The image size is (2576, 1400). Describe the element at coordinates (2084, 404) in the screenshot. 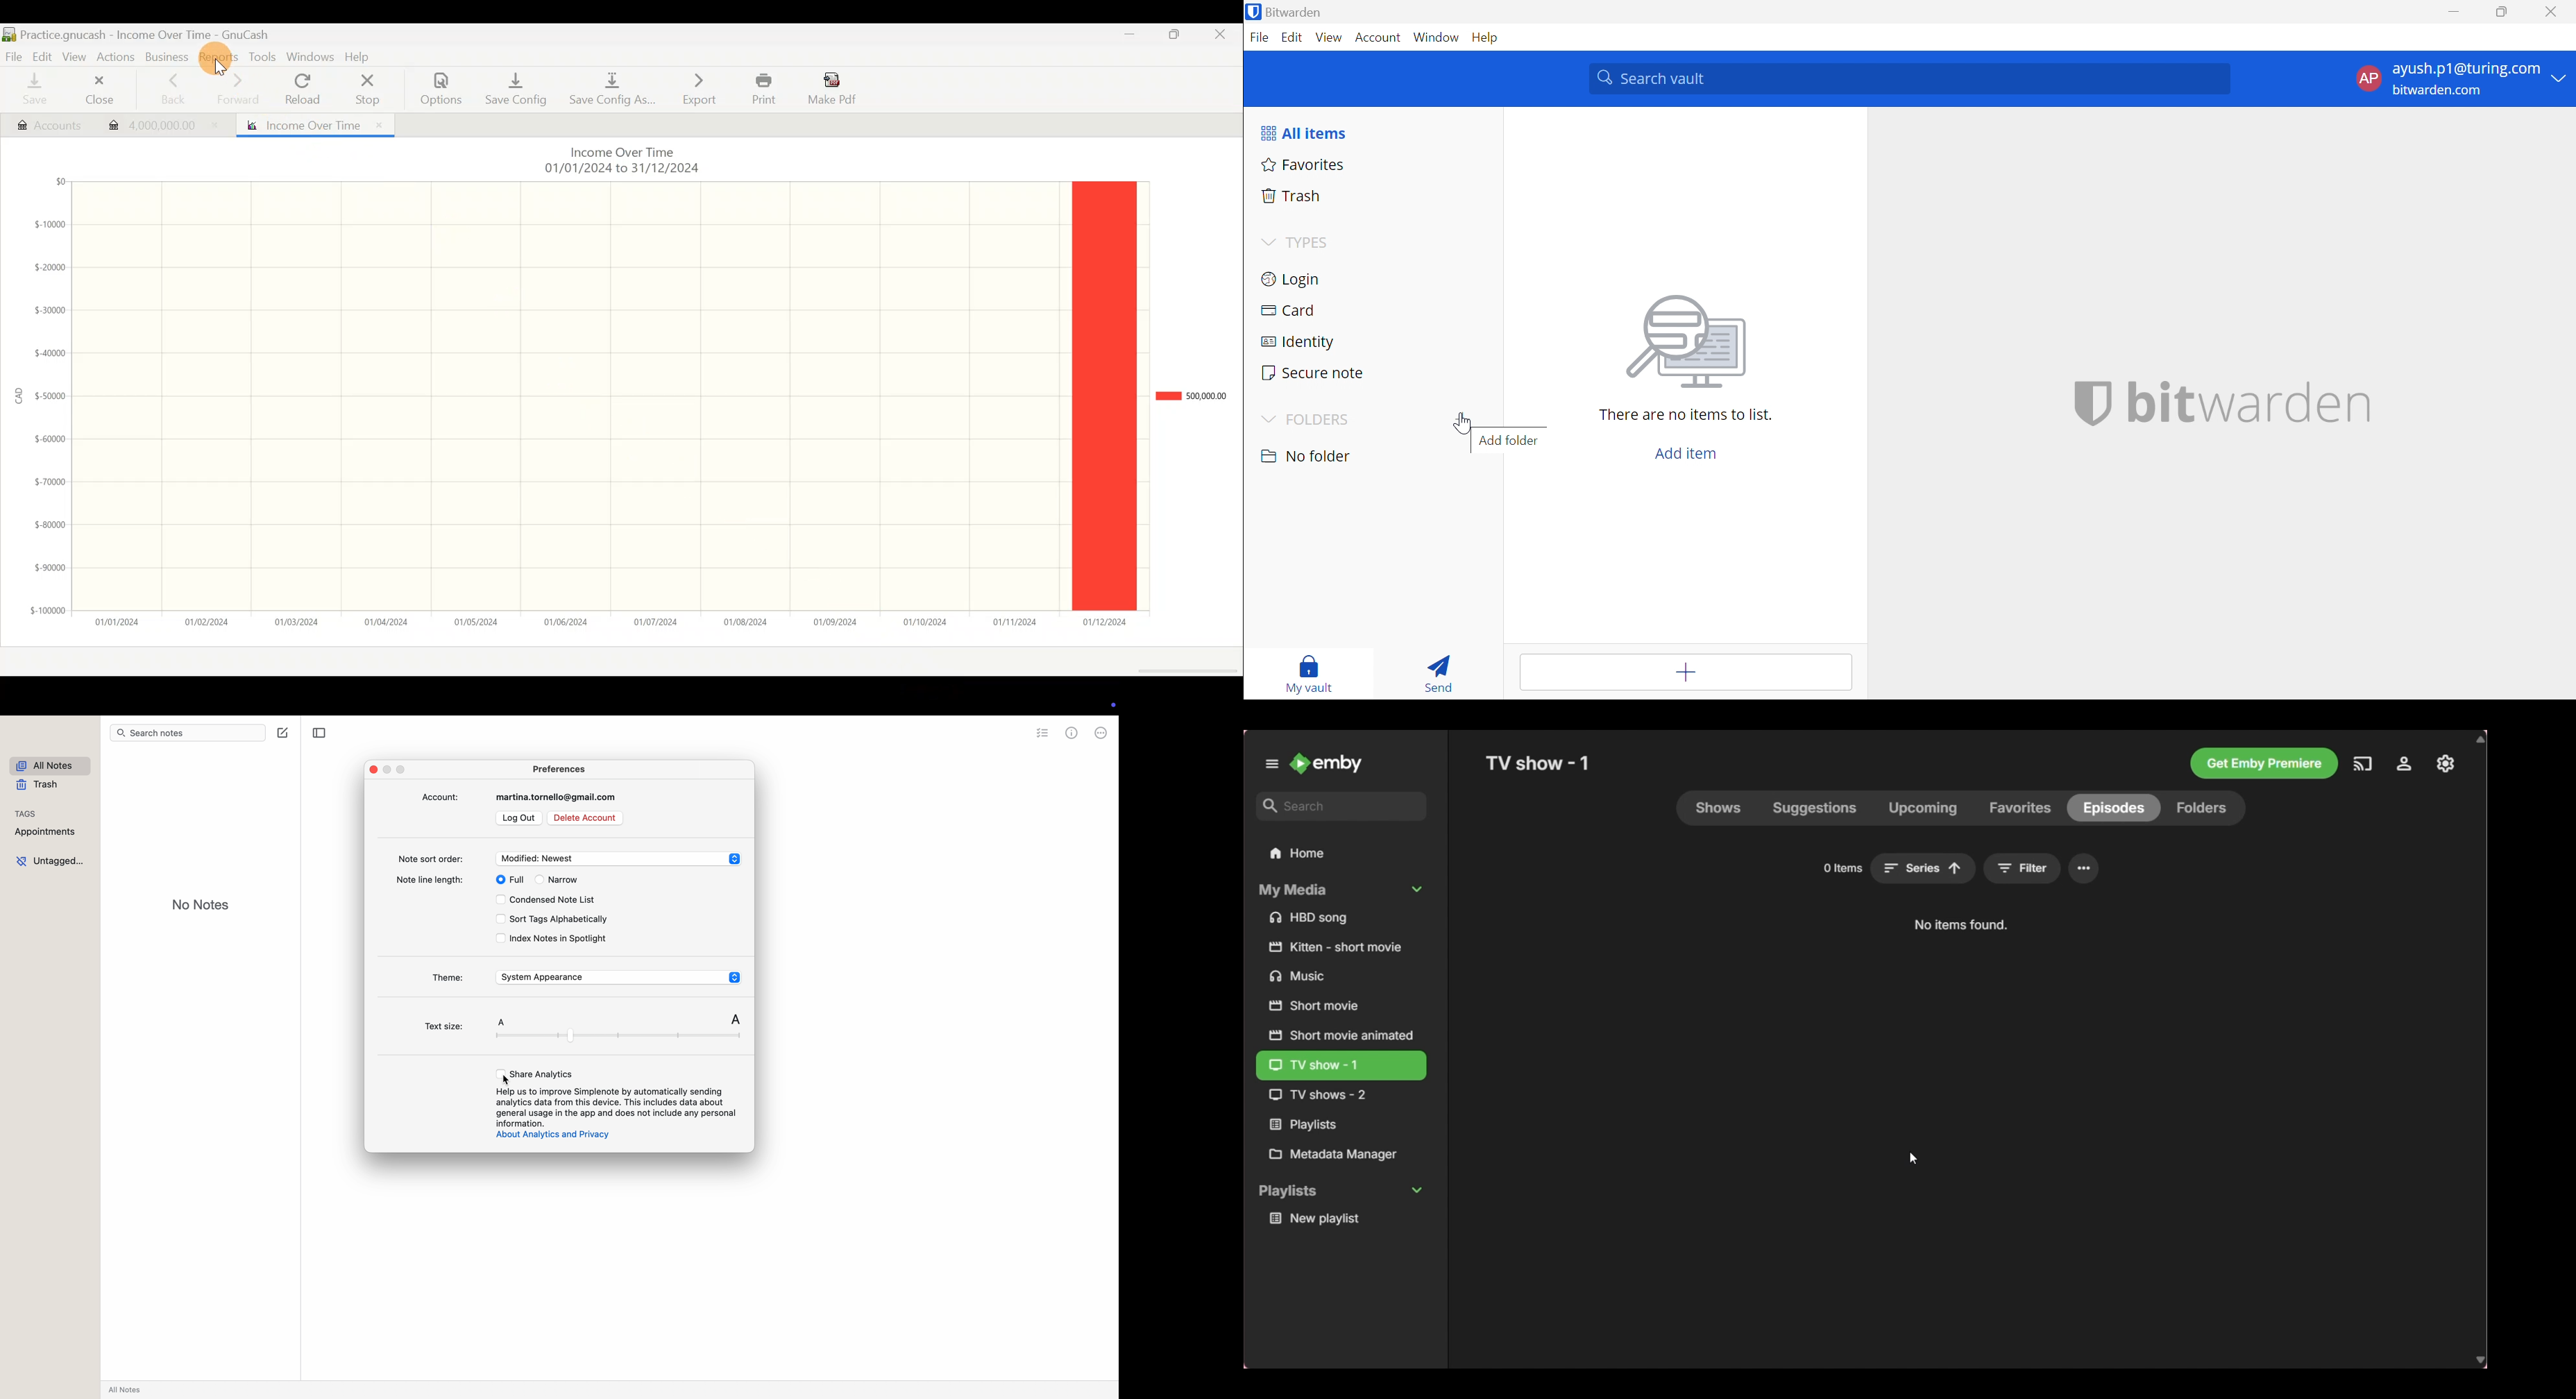

I see `bitwarden logo` at that location.